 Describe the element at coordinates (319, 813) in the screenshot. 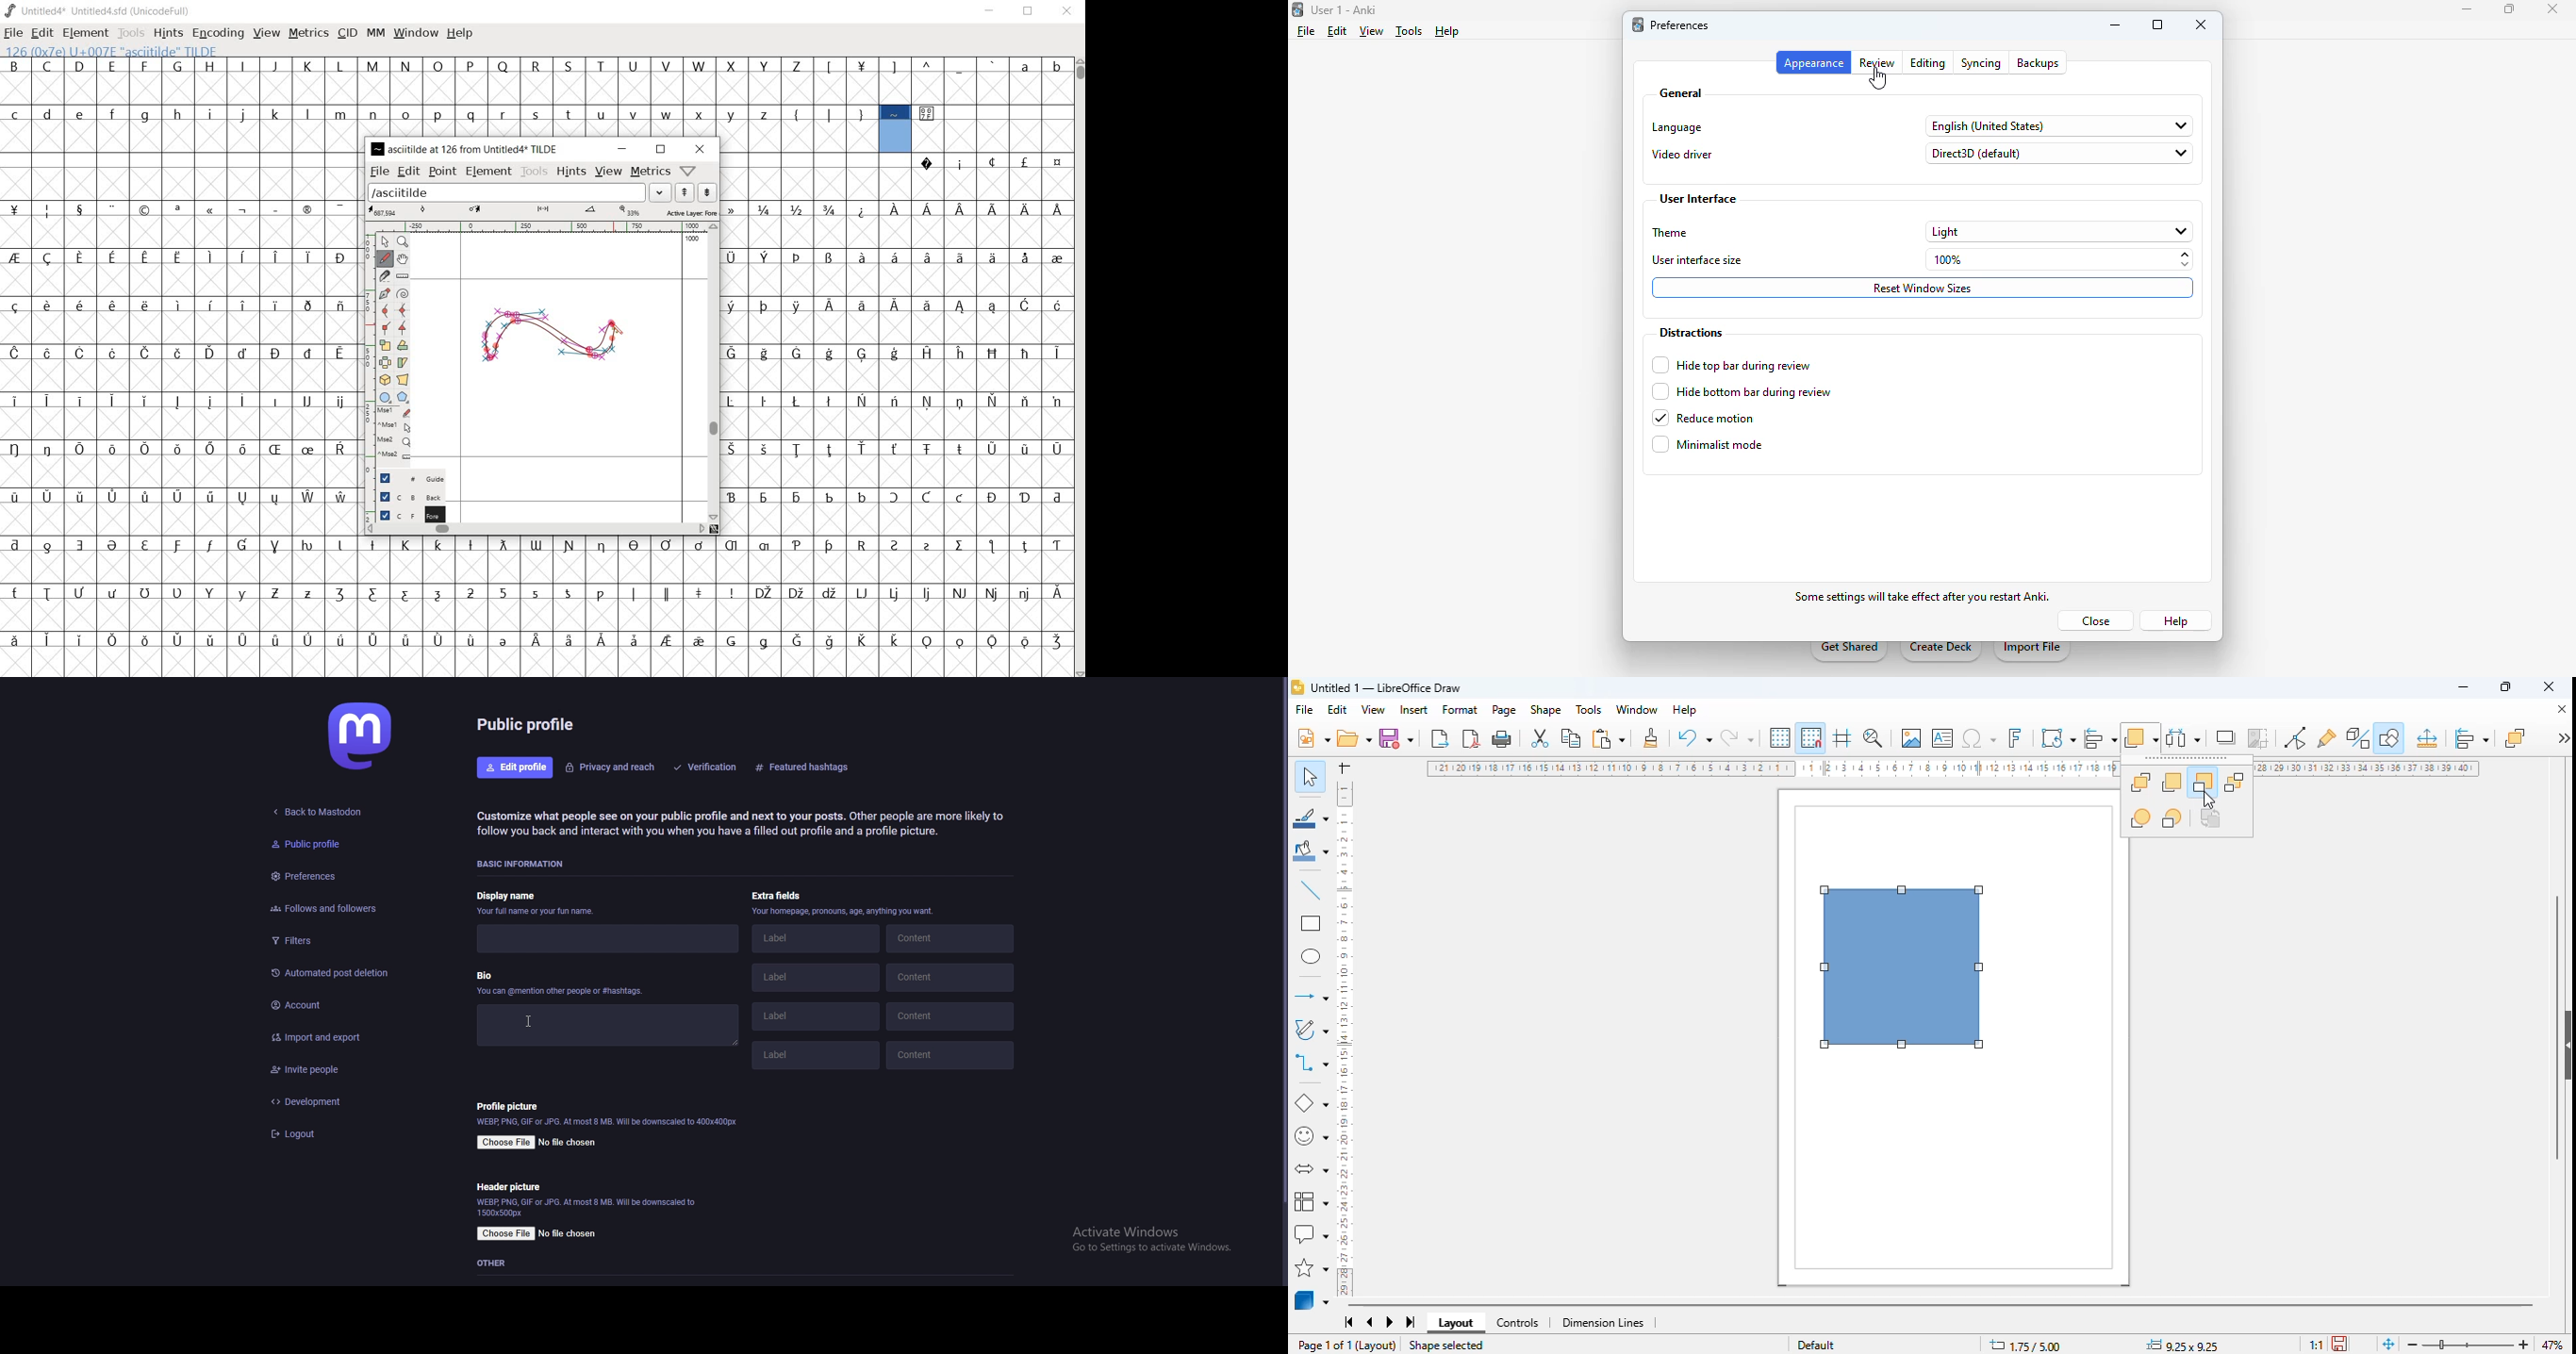

I see `back to mastodon` at that location.